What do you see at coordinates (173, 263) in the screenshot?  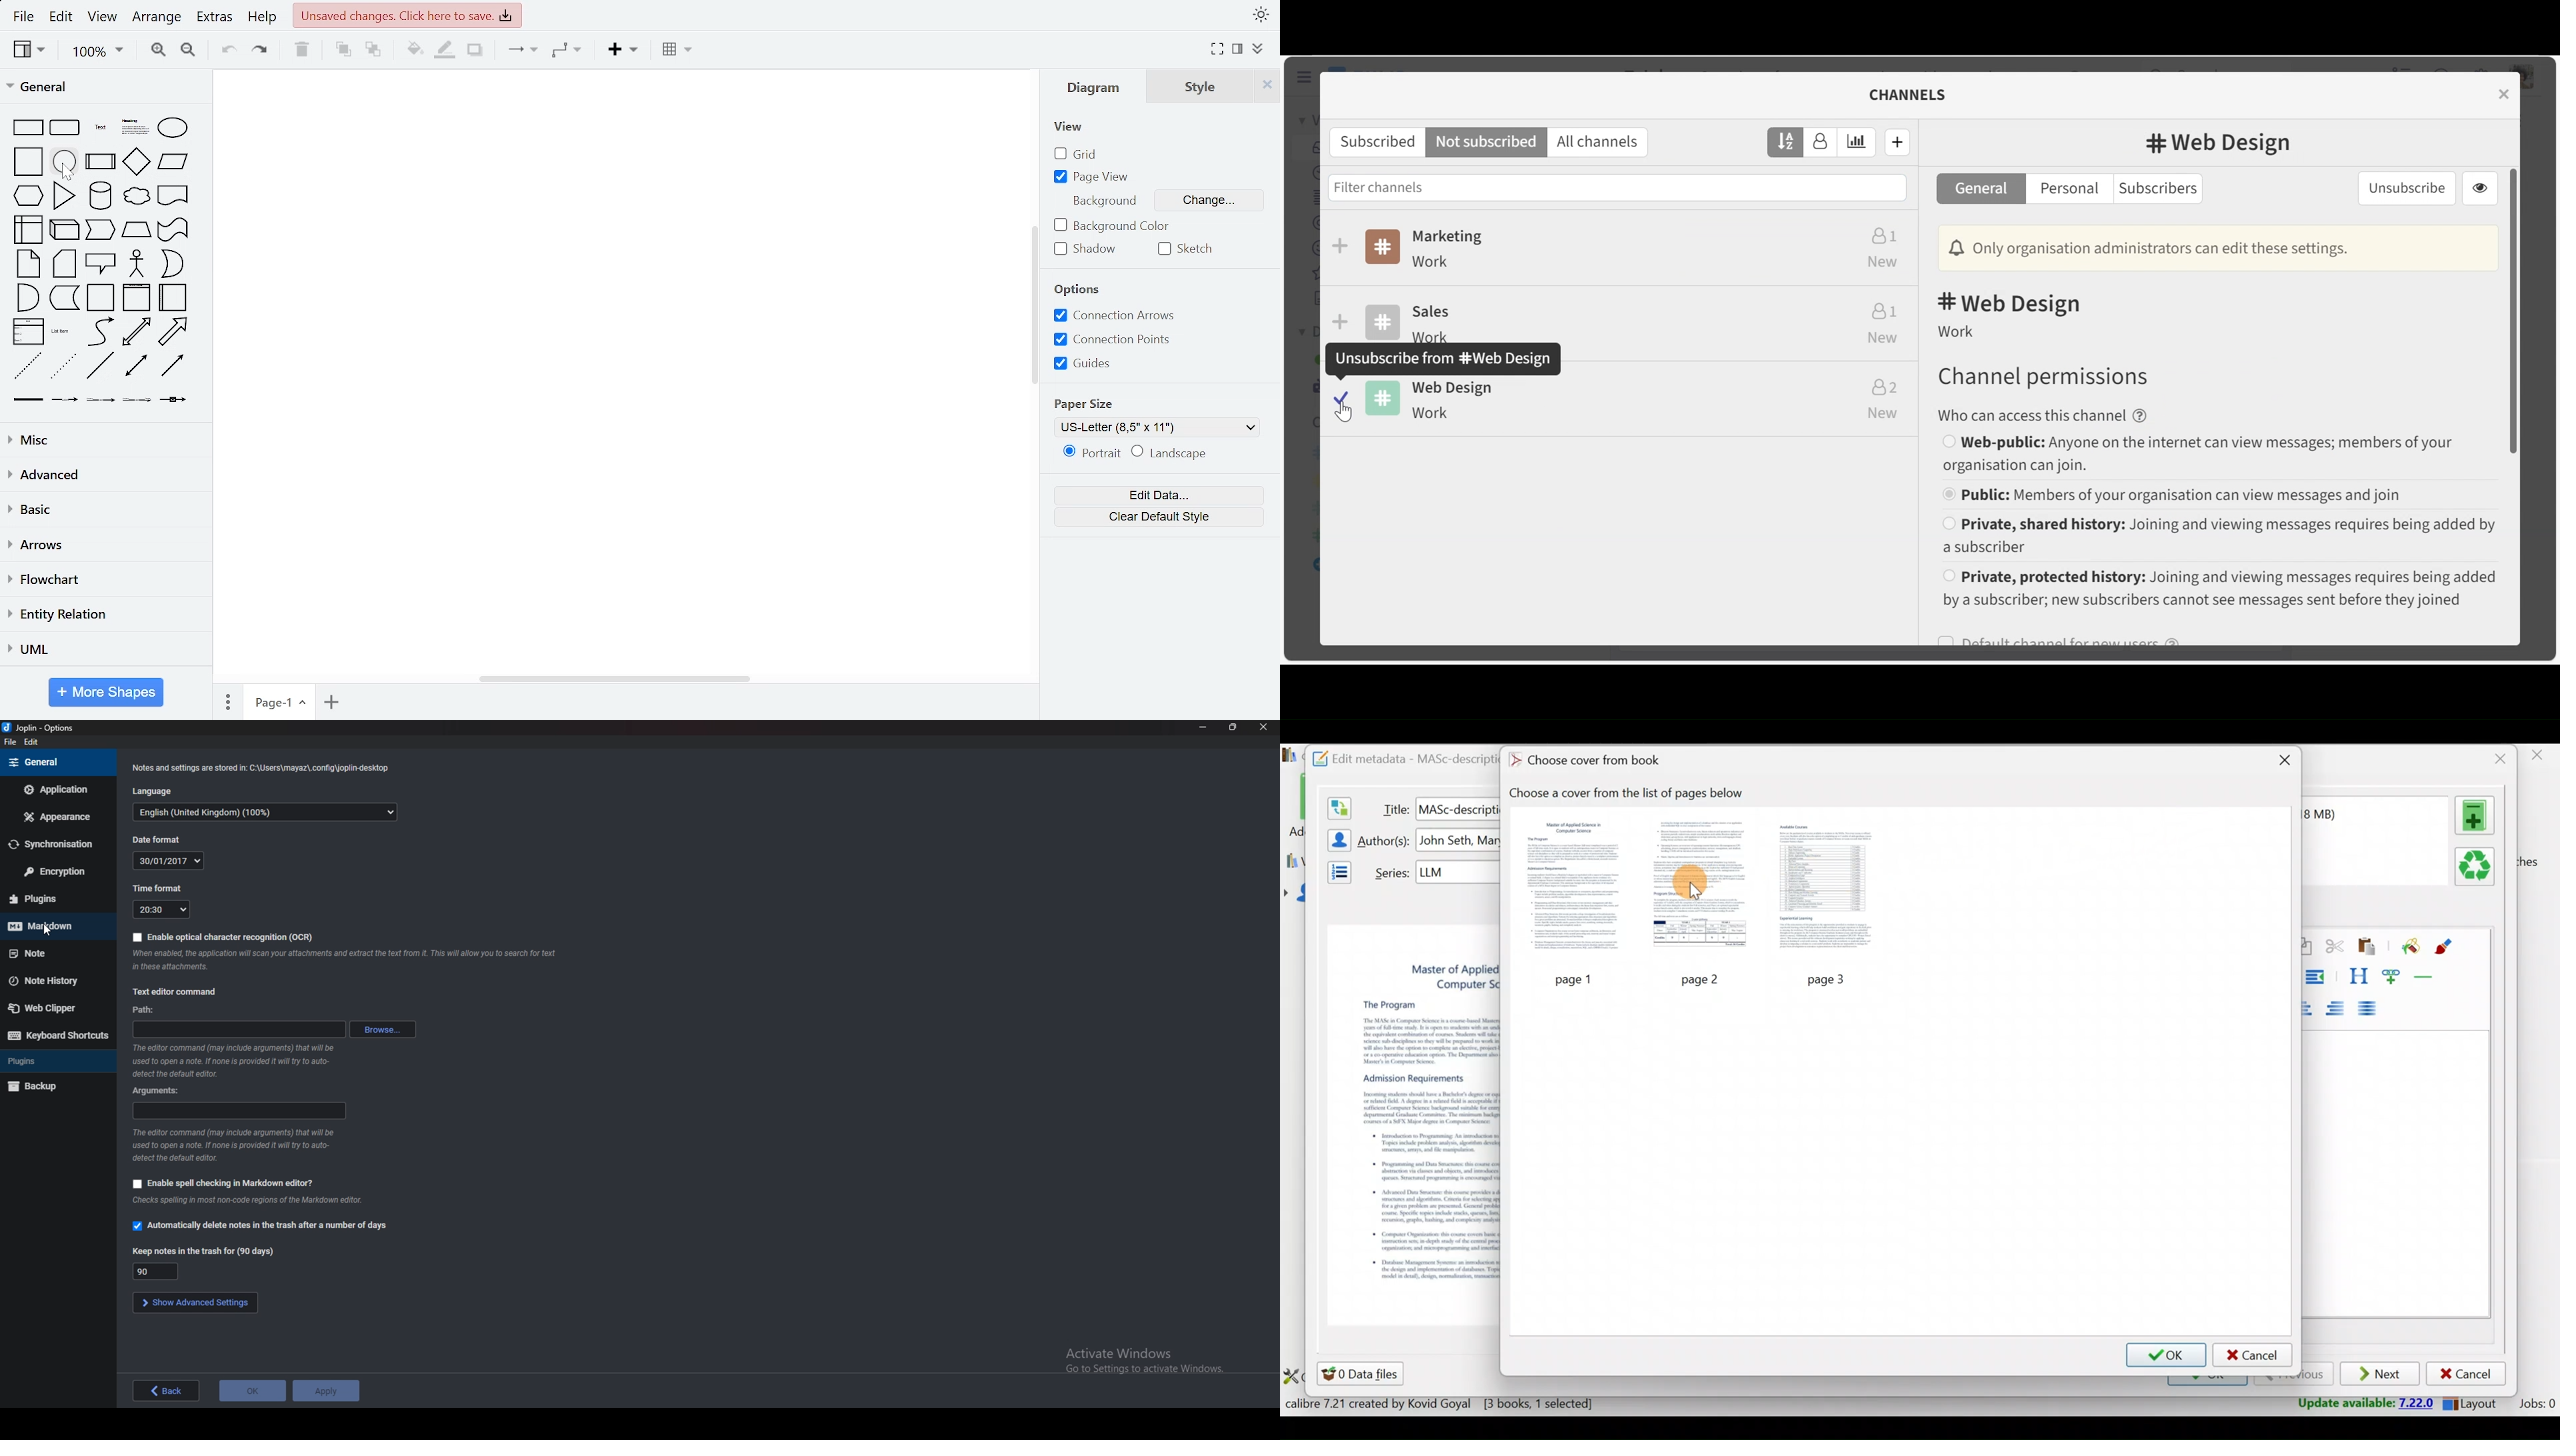 I see `or` at bounding box center [173, 263].